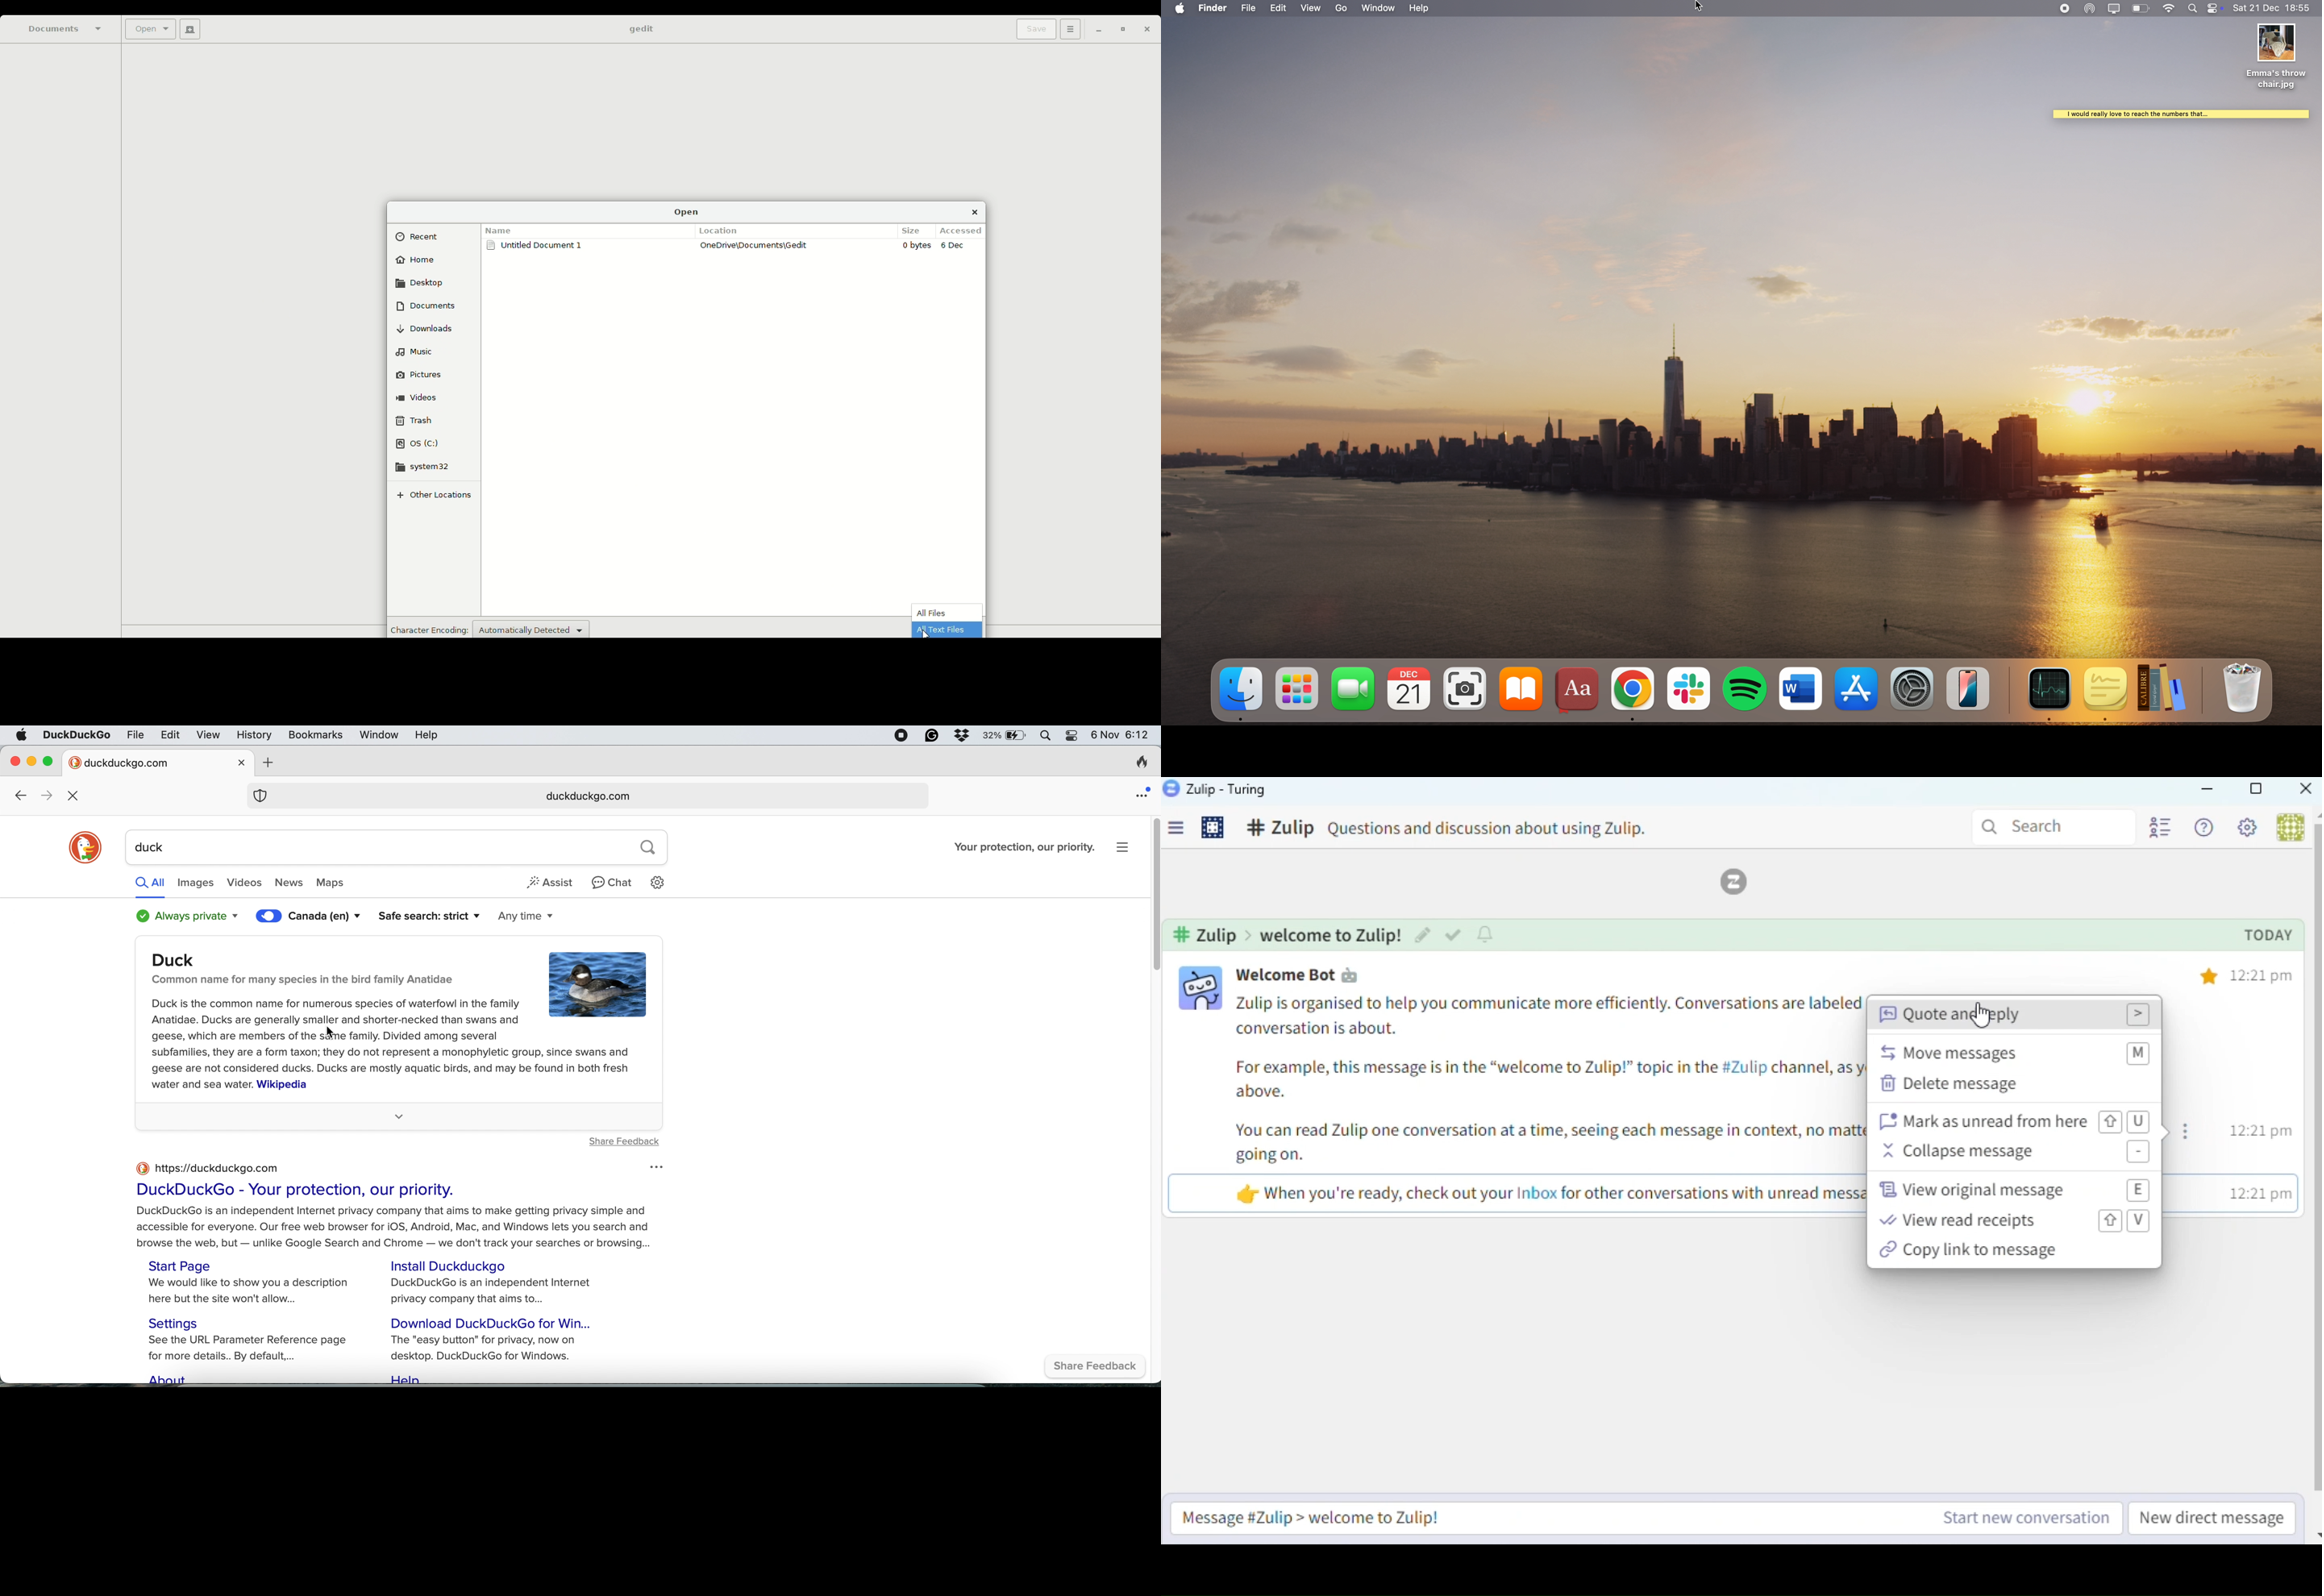 Image resolution: width=2324 pixels, height=1596 pixels. I want to click on edit, so click(1278, 8).